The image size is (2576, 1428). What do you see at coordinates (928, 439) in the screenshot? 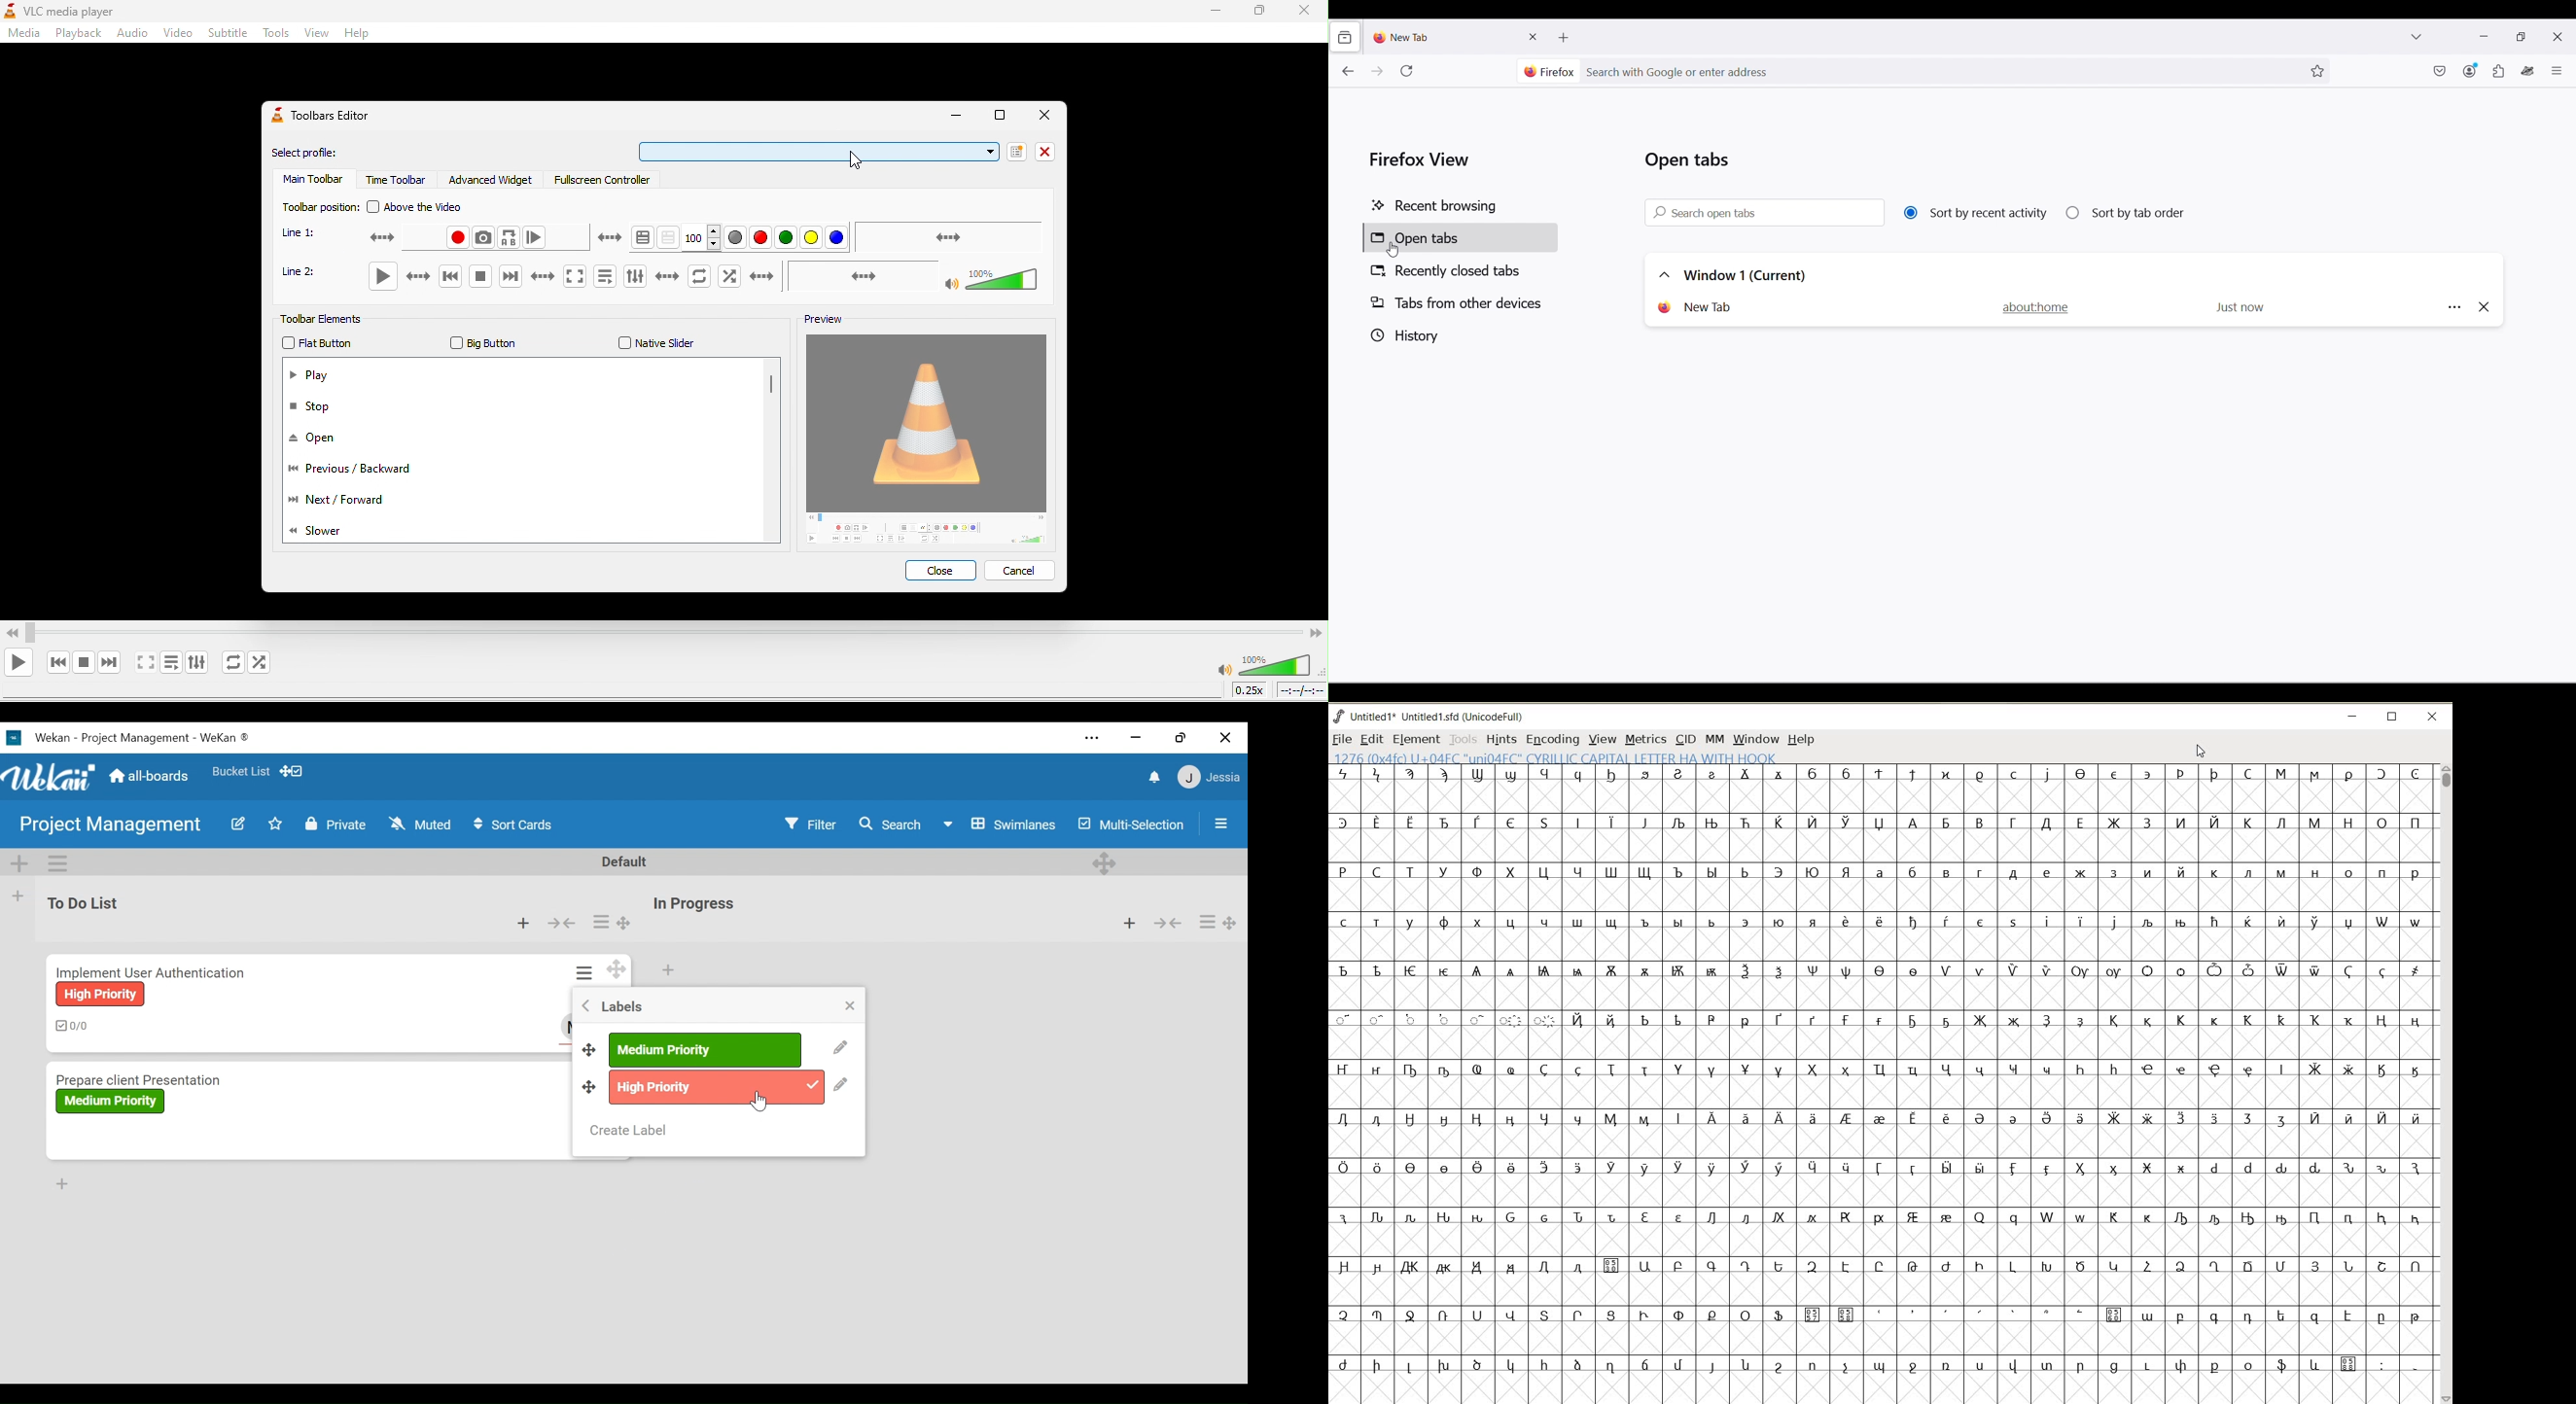
I see `image` at bounding box center [928, 439].